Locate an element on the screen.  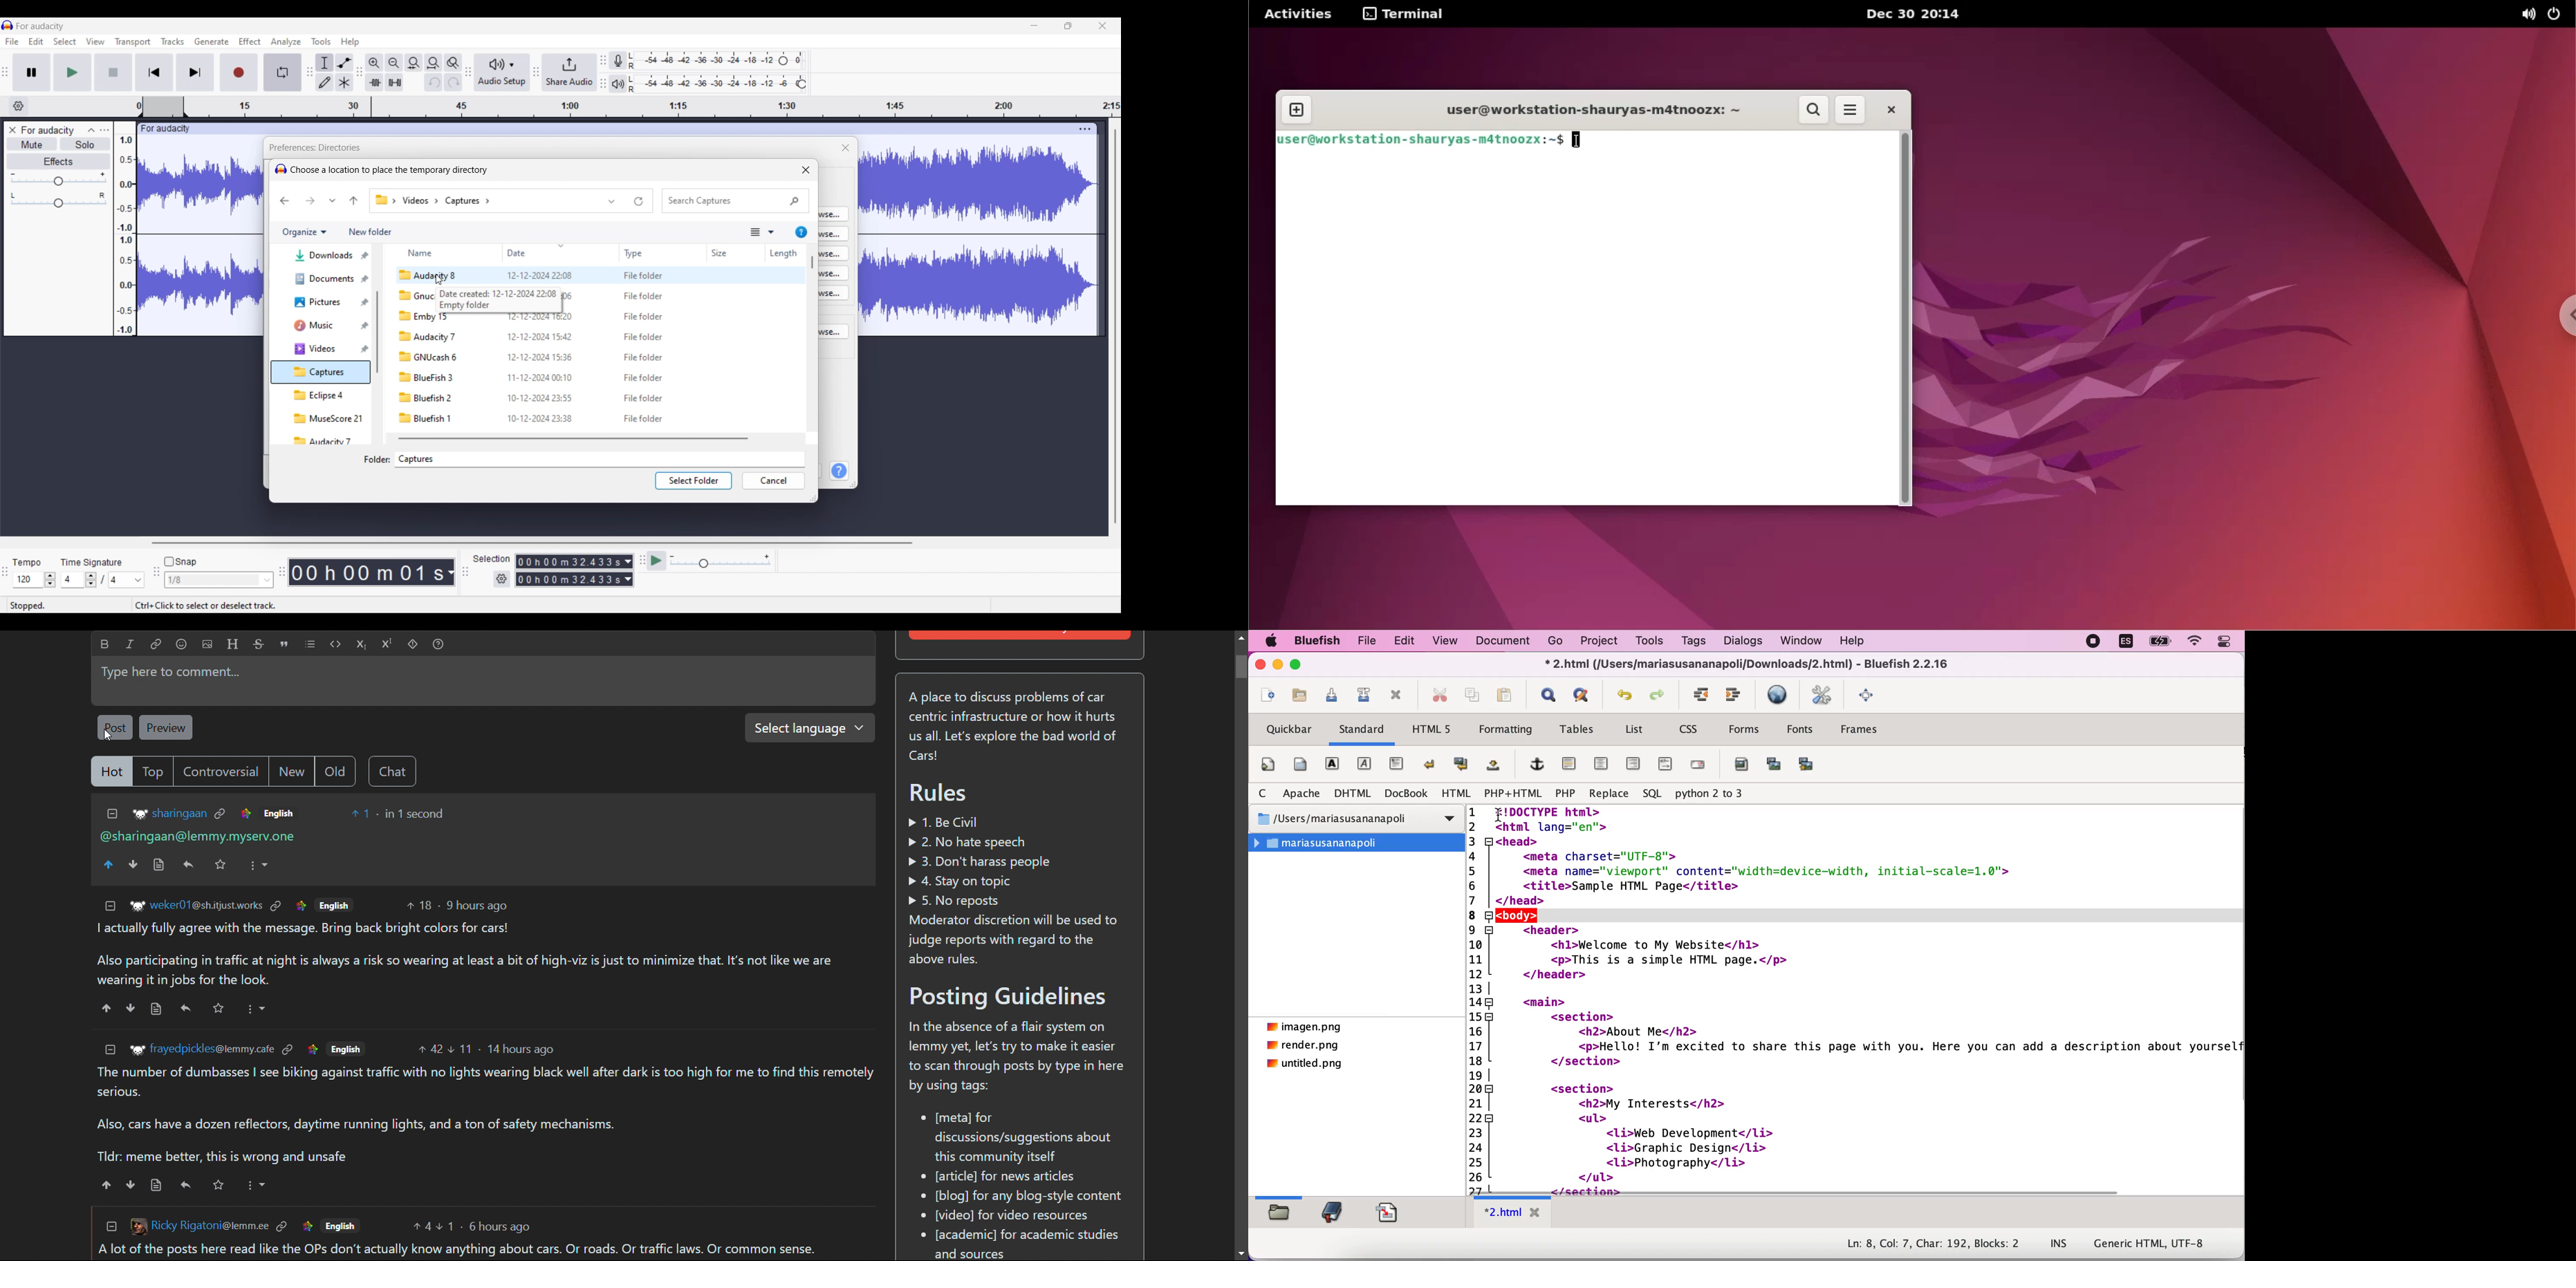
Enable looping is located at coordinates (283, 72).